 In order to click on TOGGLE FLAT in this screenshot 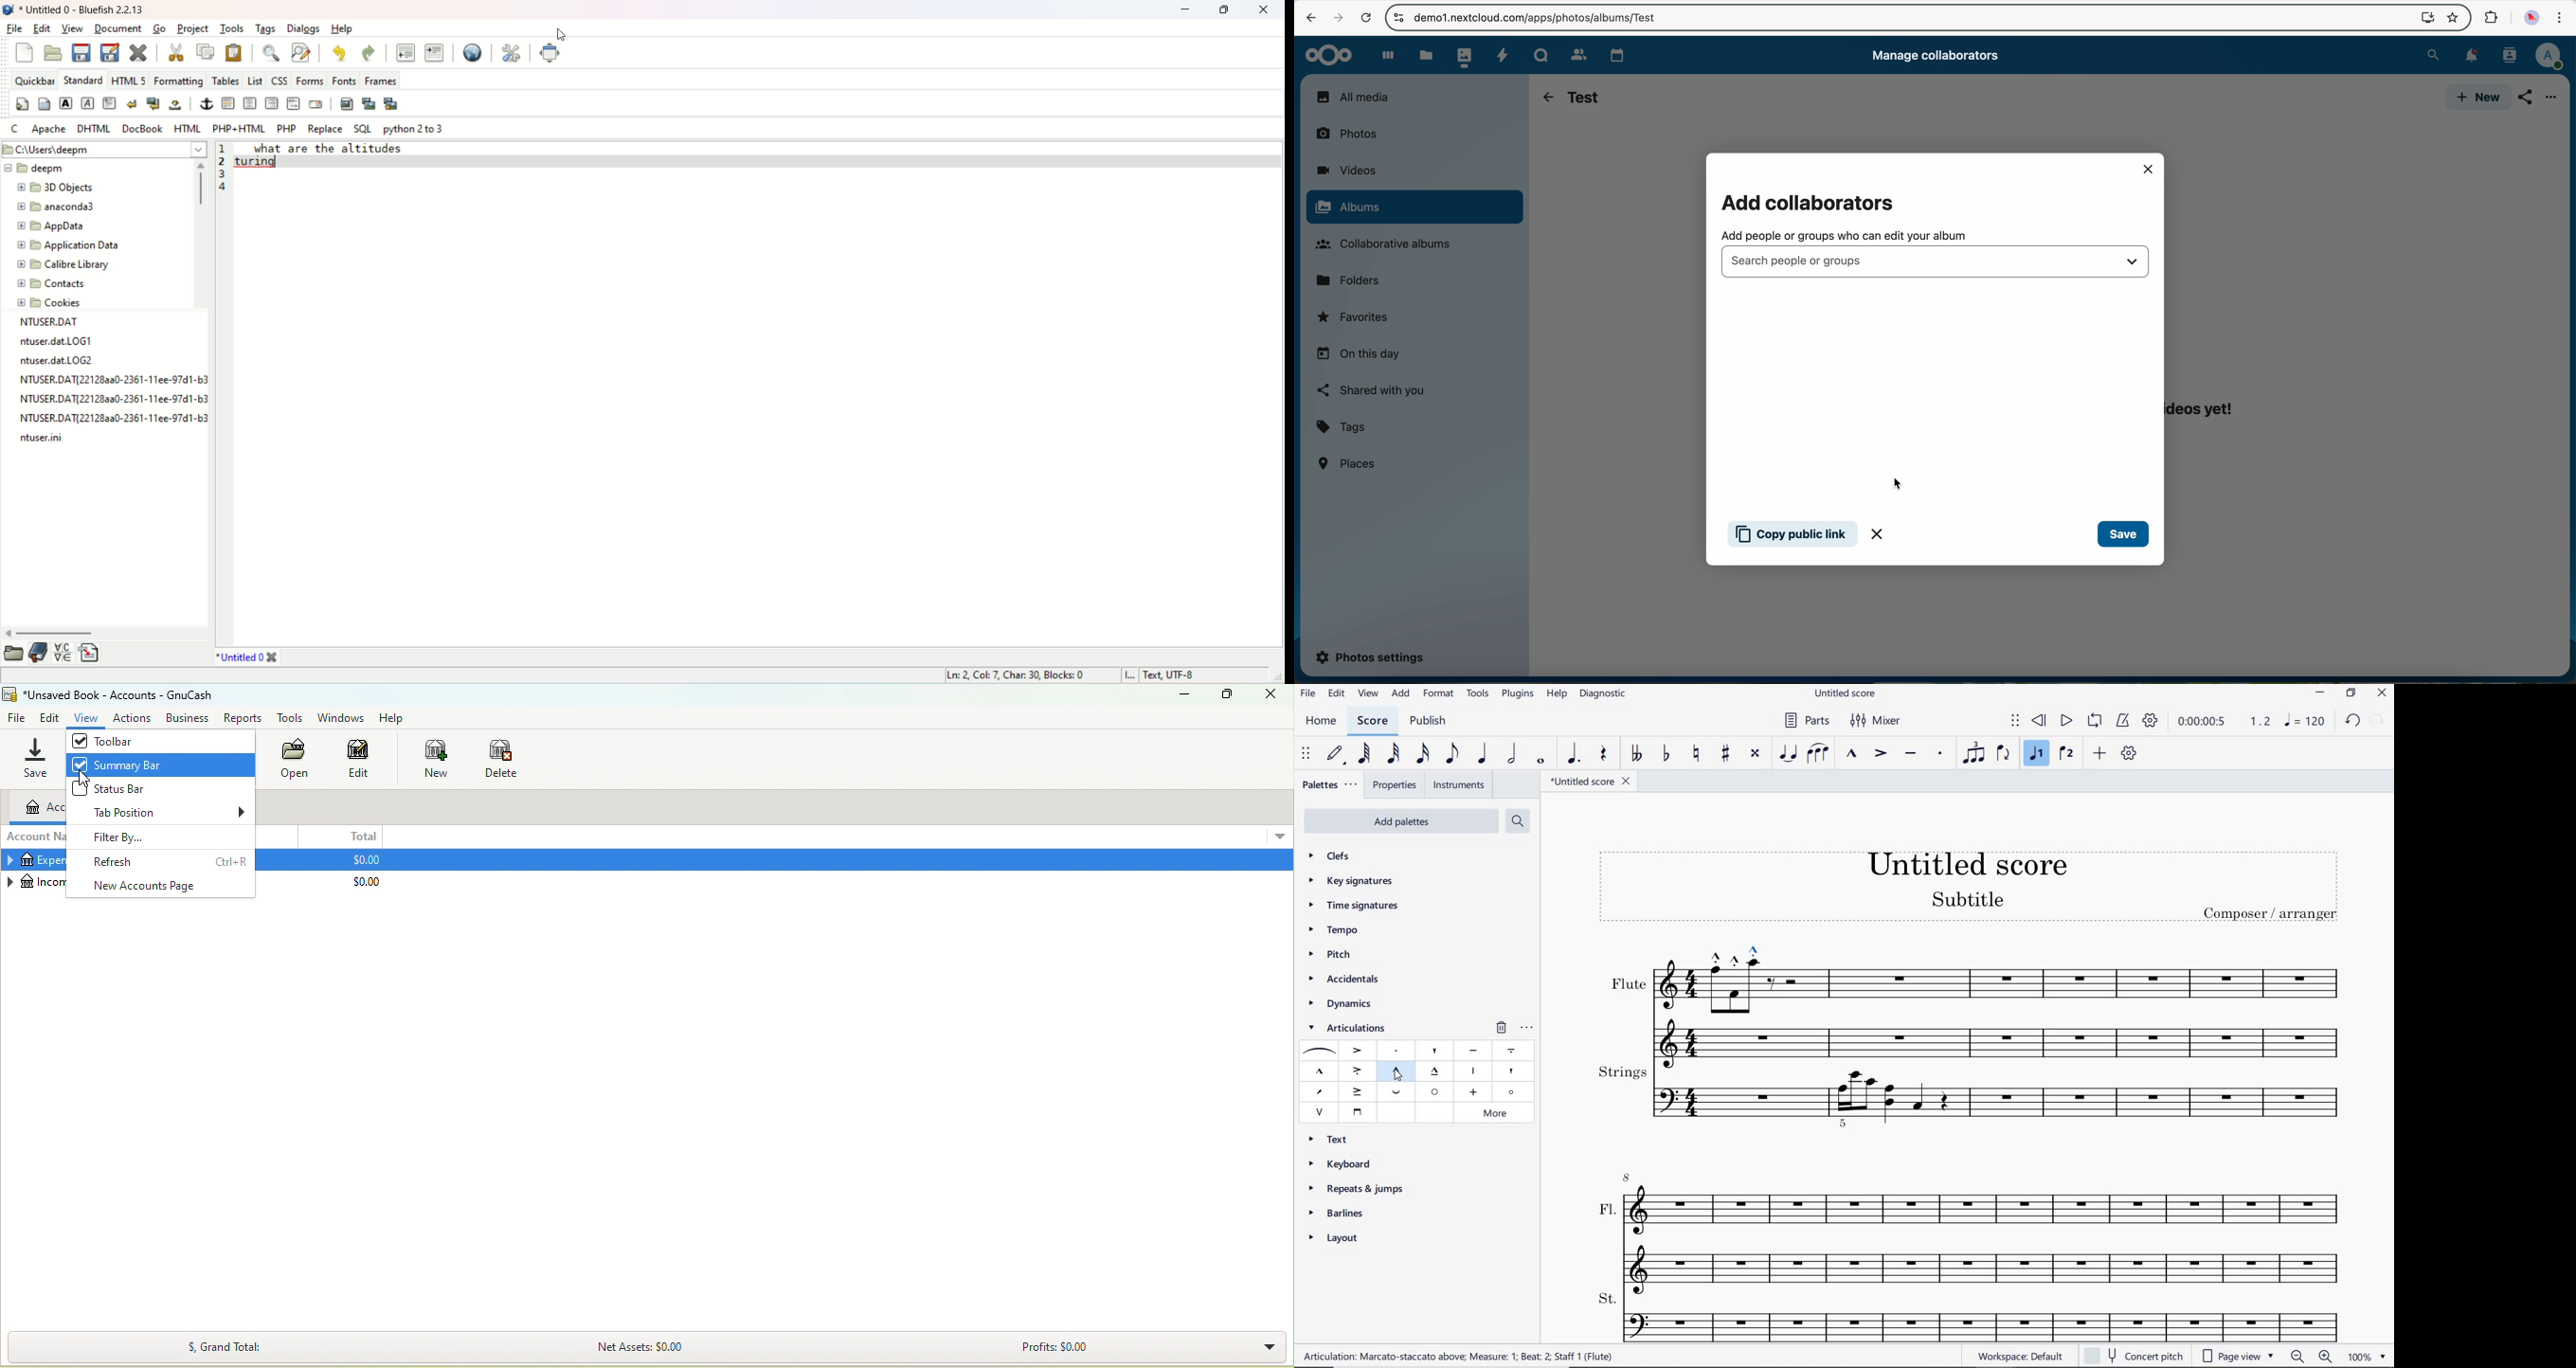, I will do `click(1668, 752)`.